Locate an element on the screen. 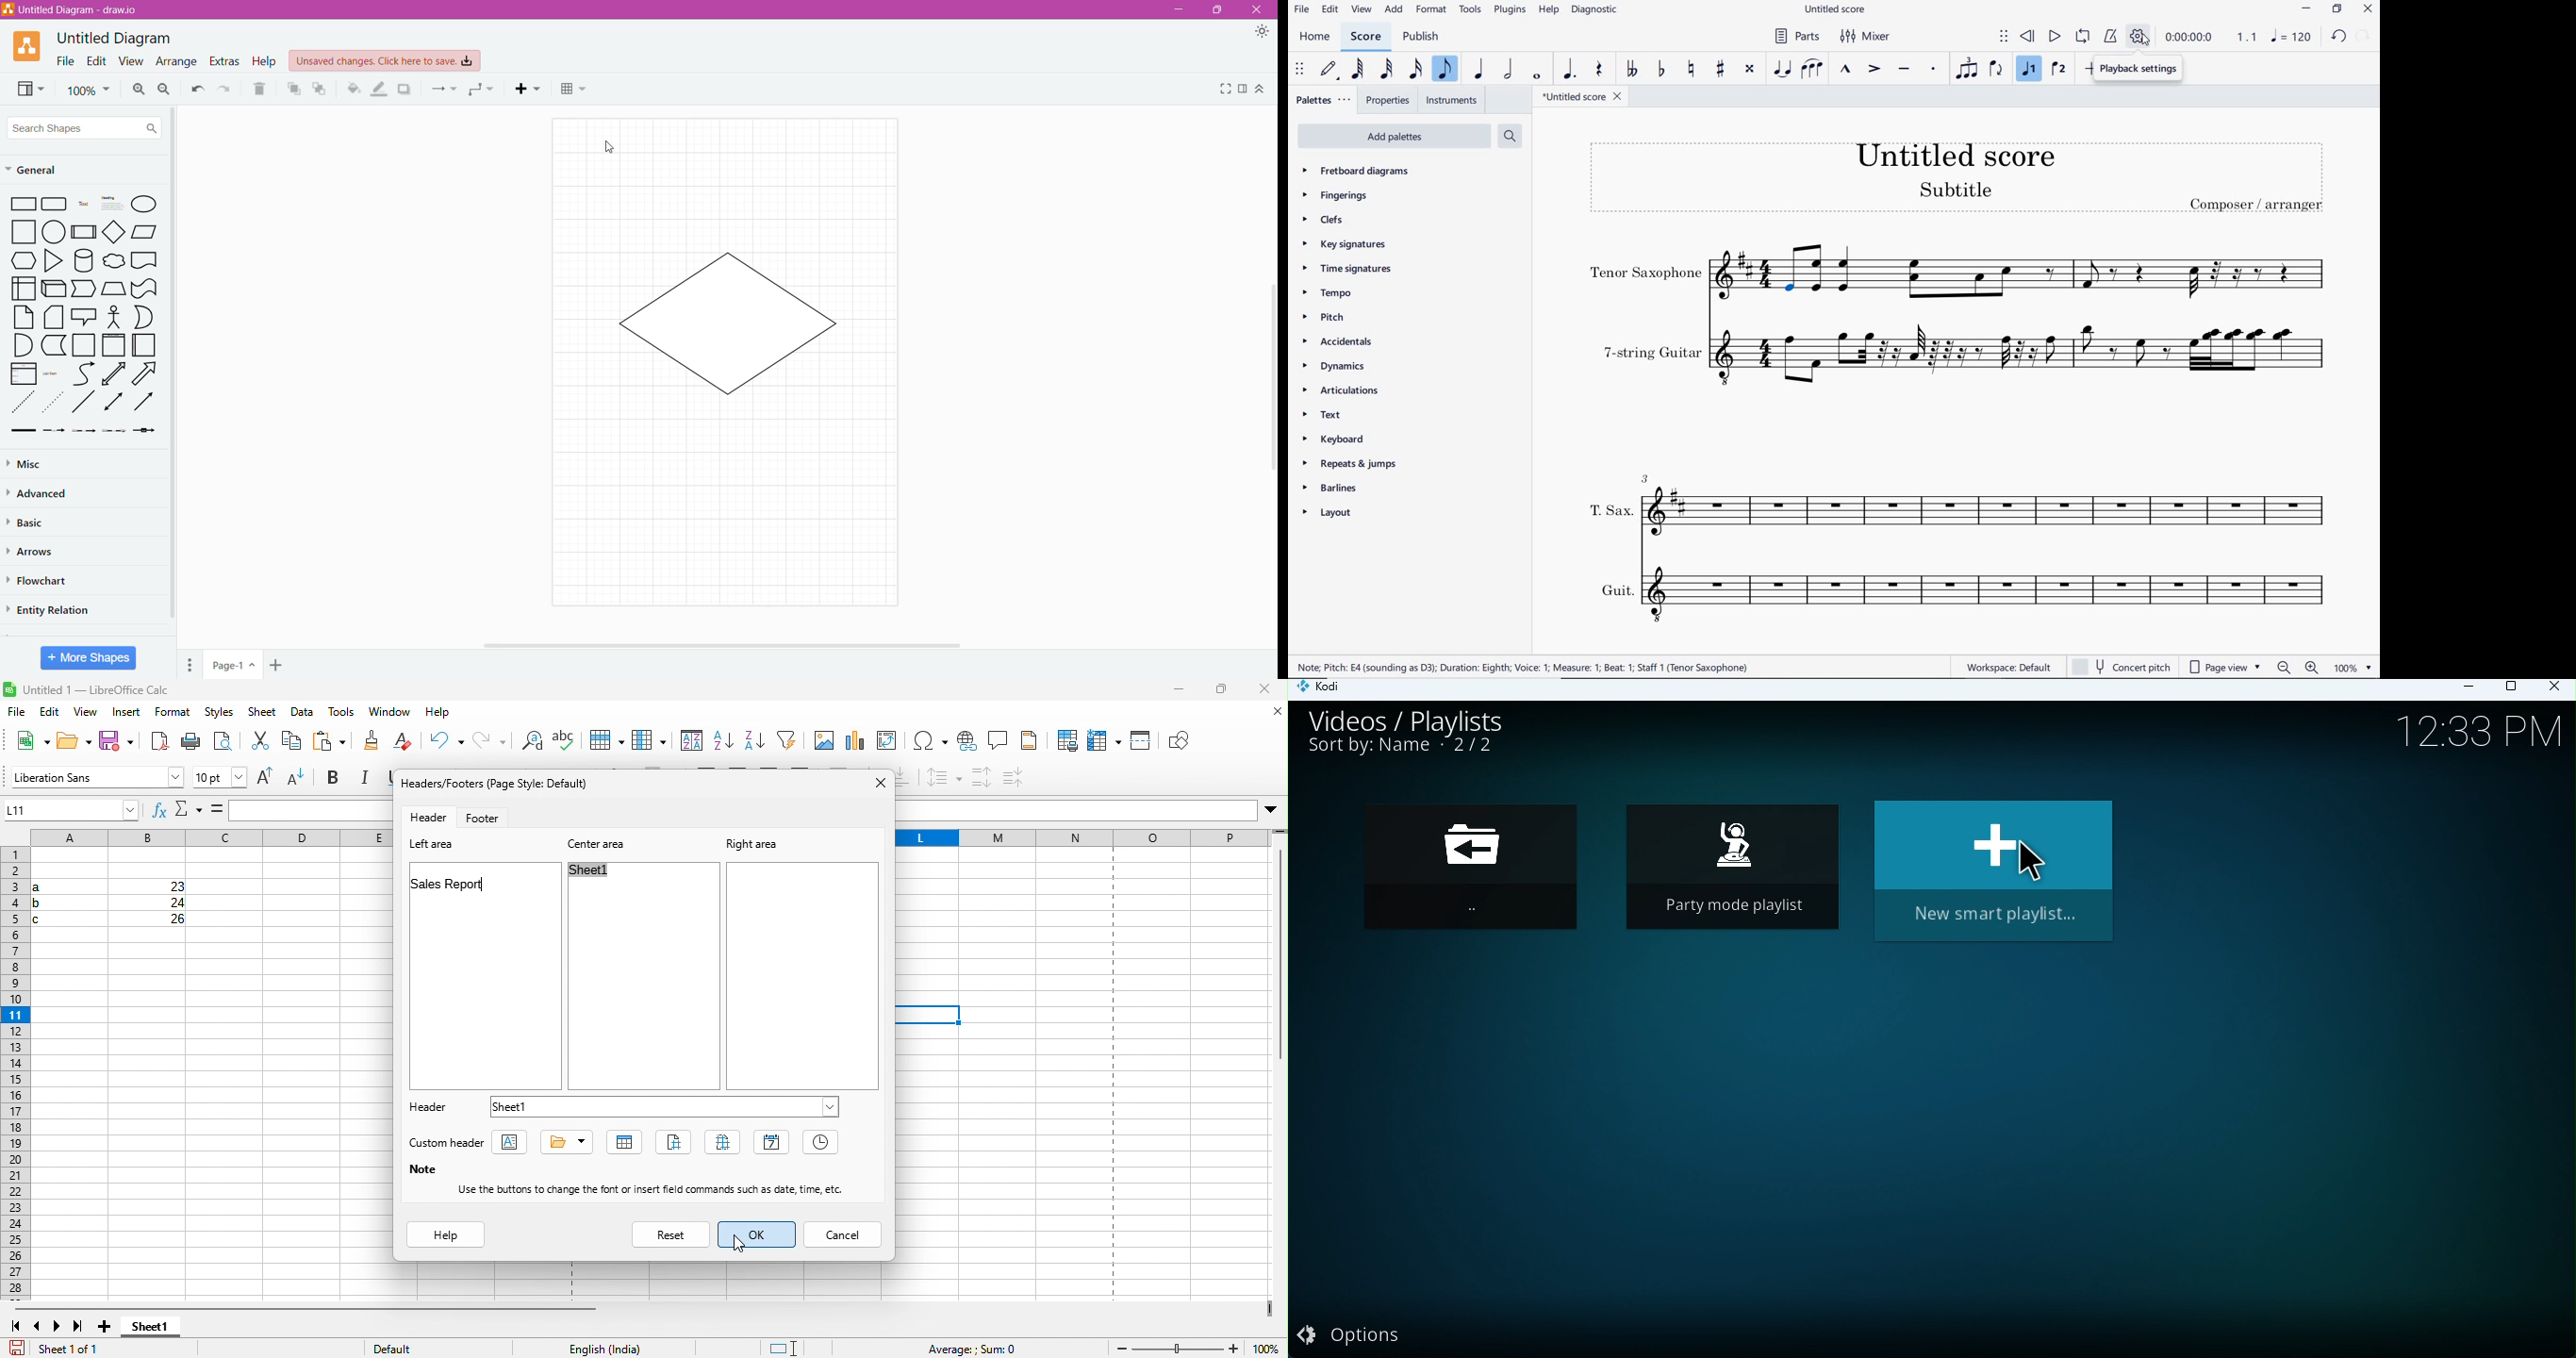   is located at coordinates (192, 662).